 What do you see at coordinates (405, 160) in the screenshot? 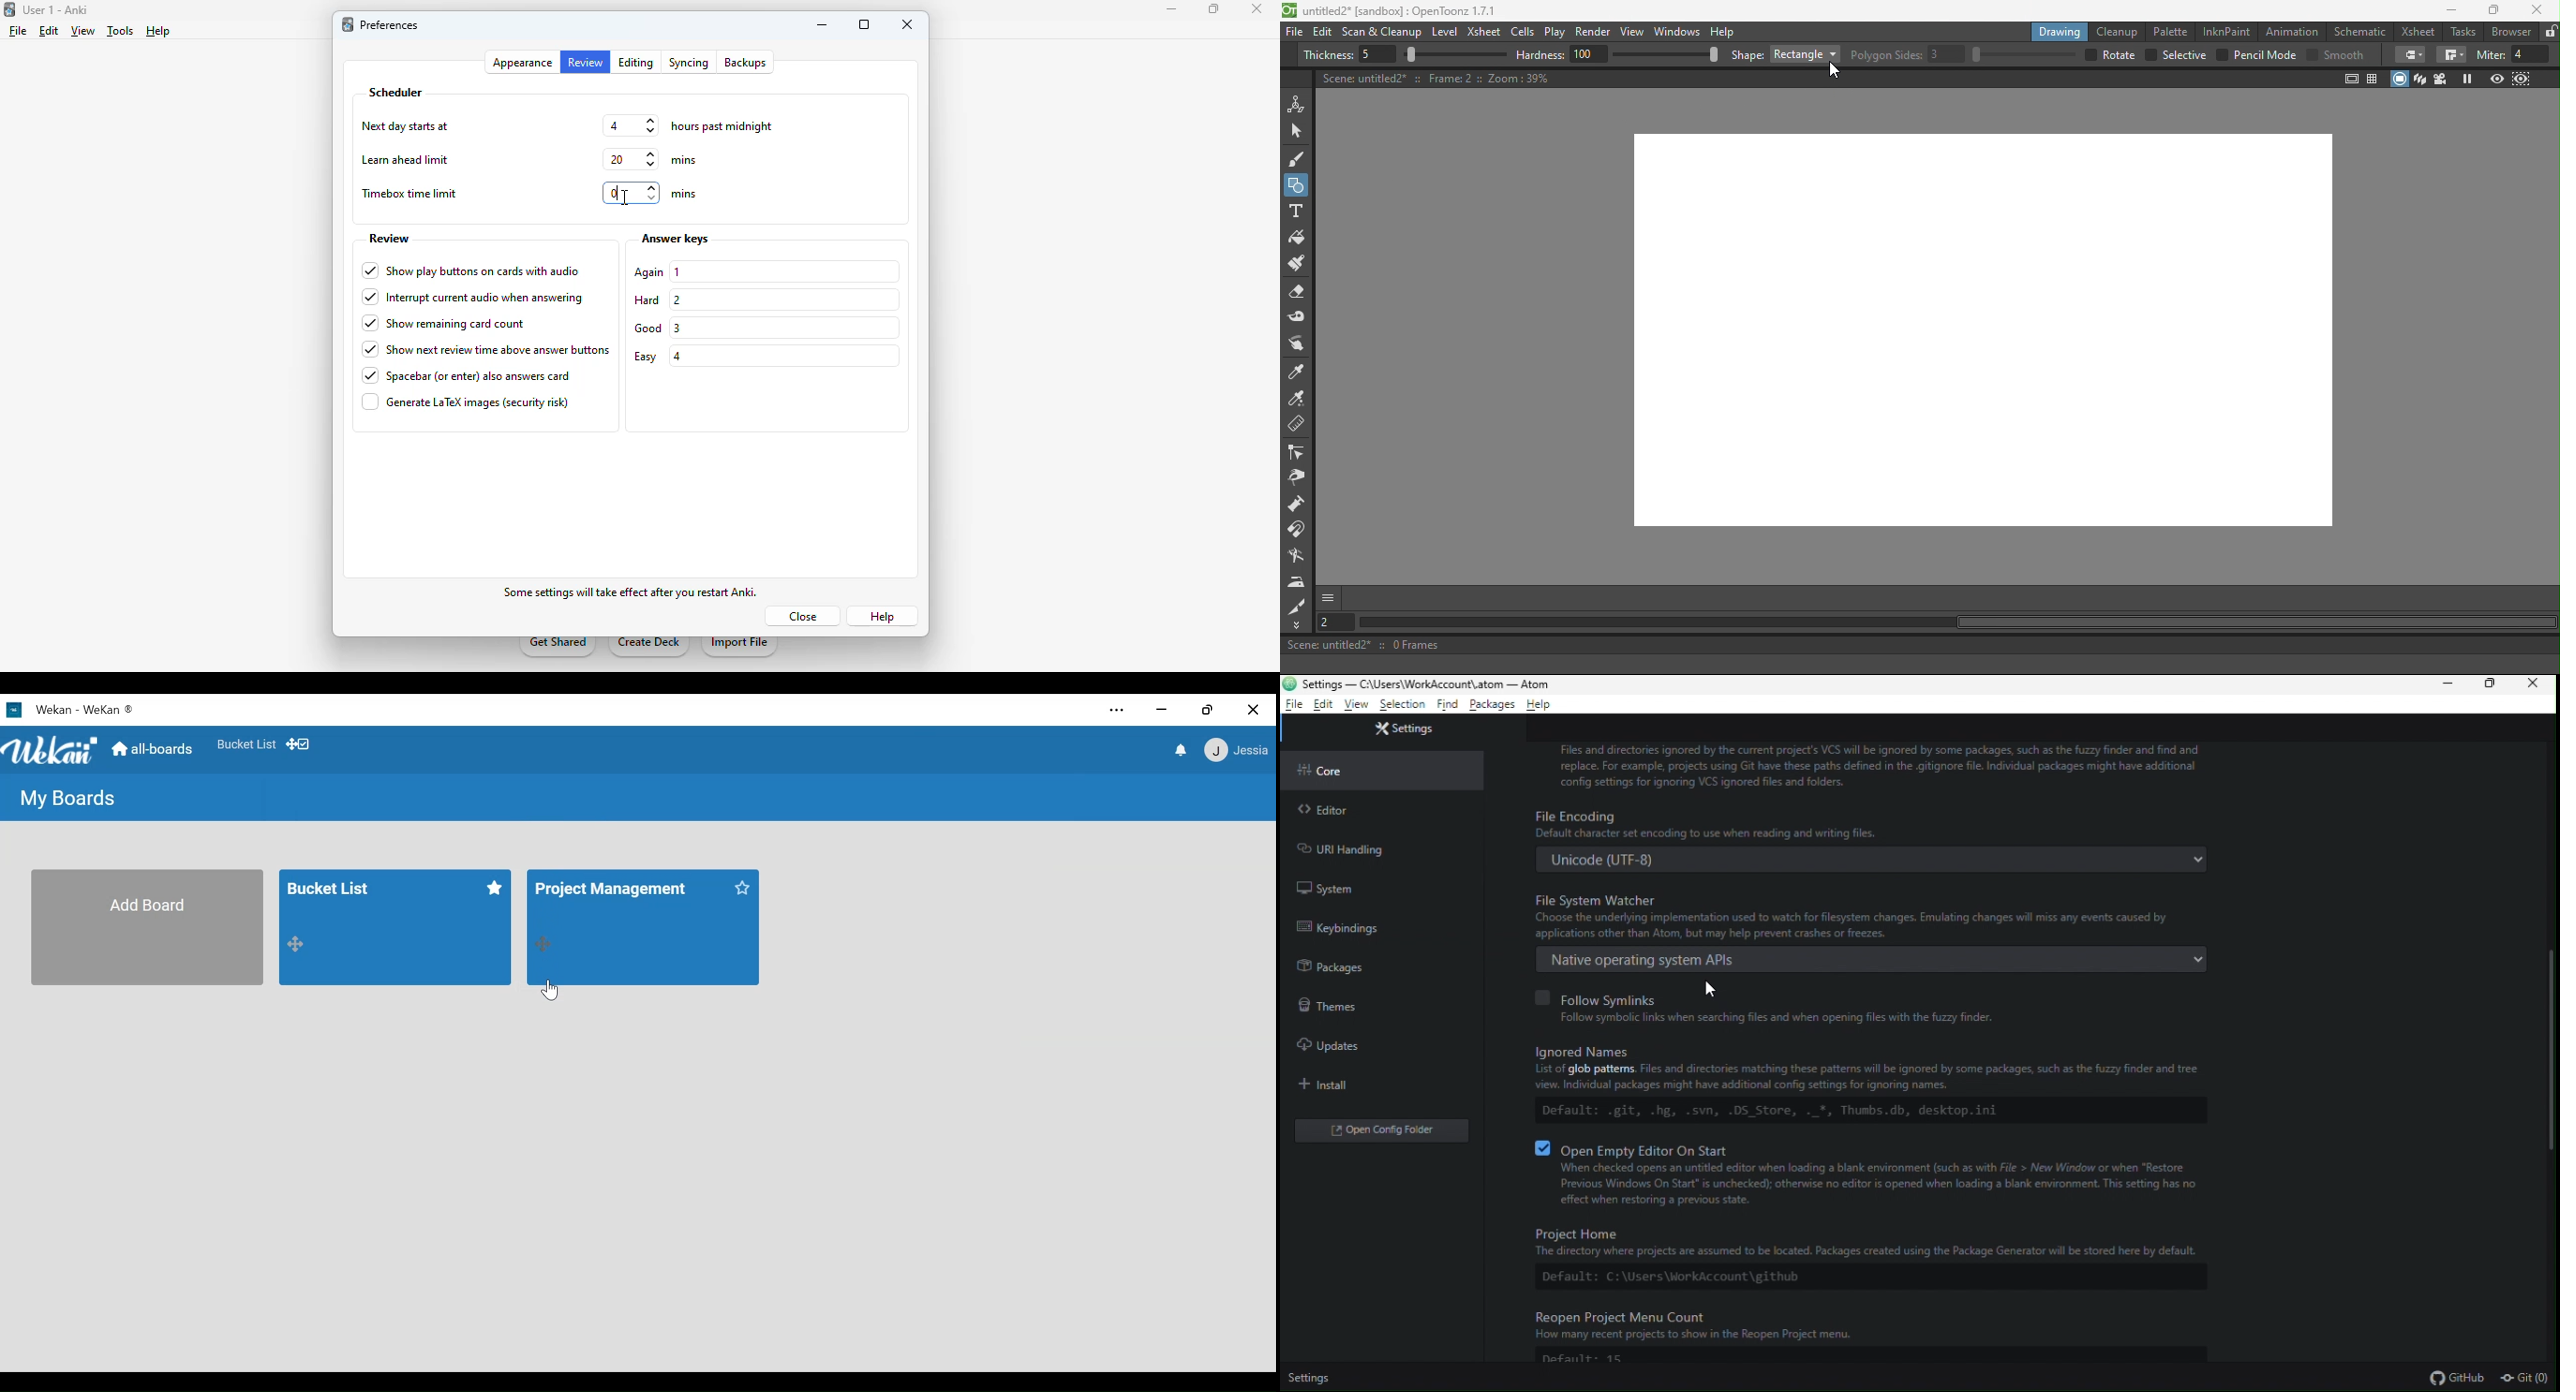
I see `learn ahead limit` at bounding box center [405, 160].